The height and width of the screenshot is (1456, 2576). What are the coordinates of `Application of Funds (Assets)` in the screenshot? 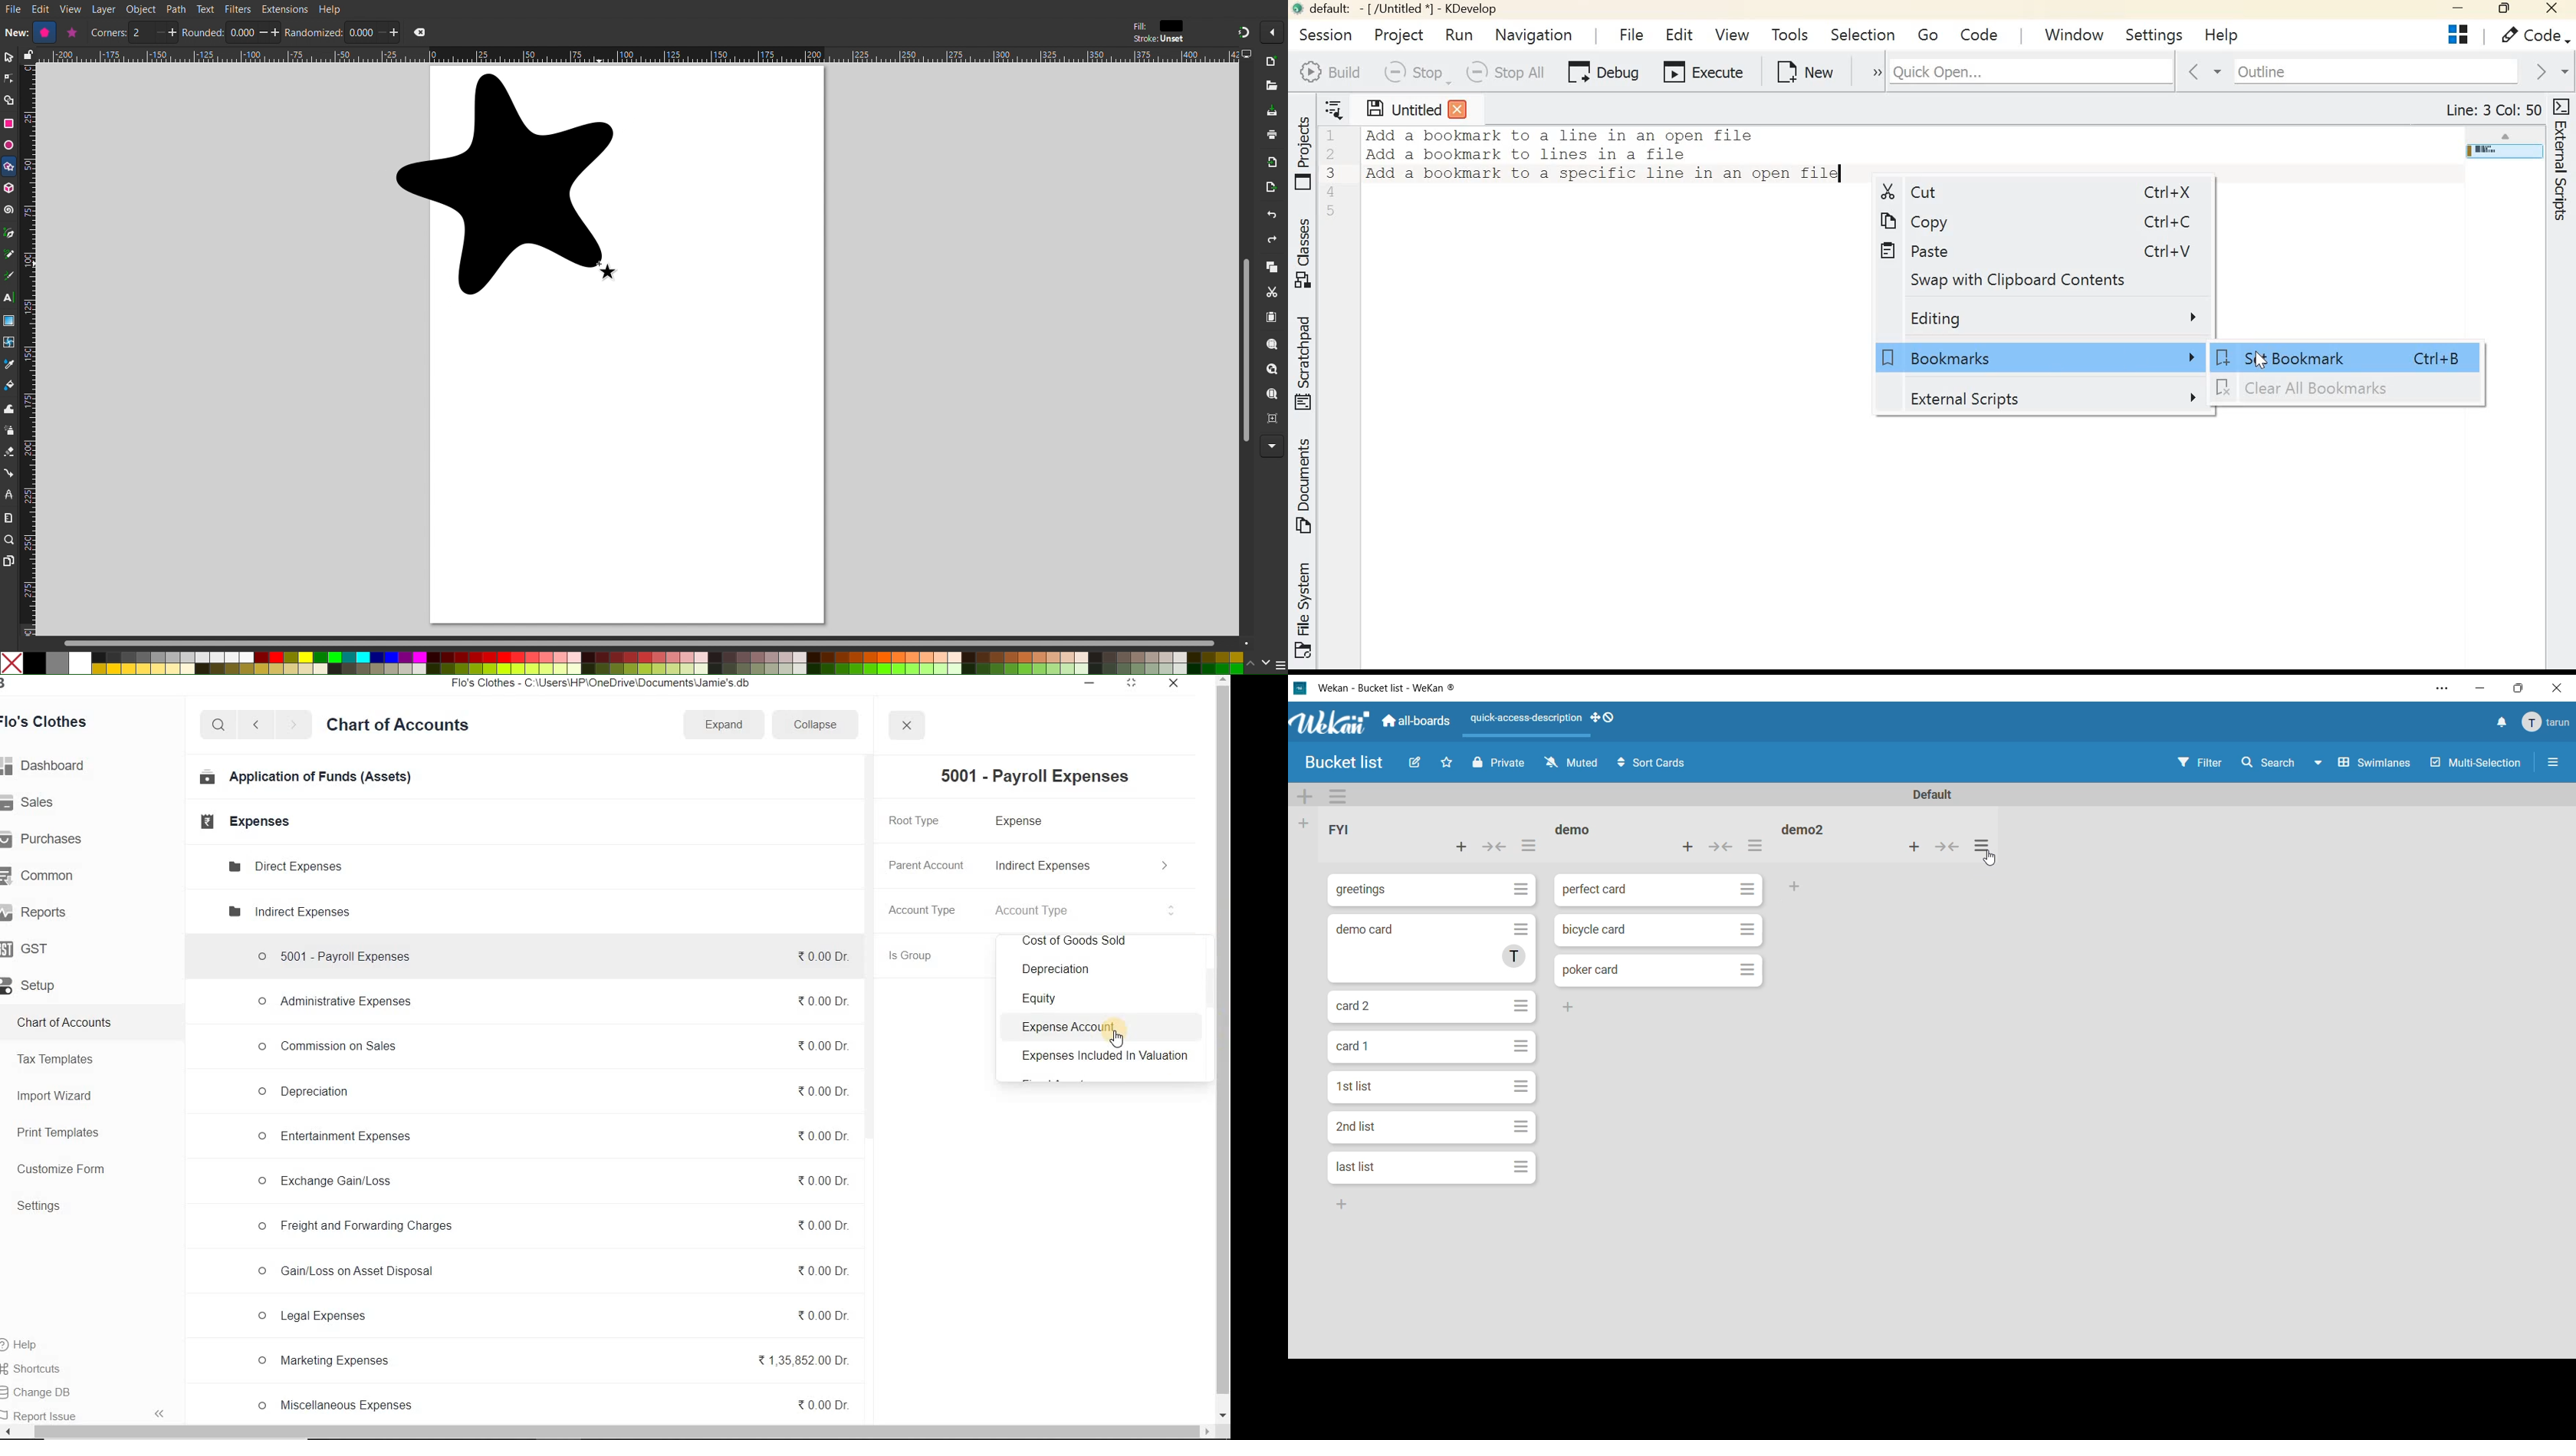 It's located at (302, 779).